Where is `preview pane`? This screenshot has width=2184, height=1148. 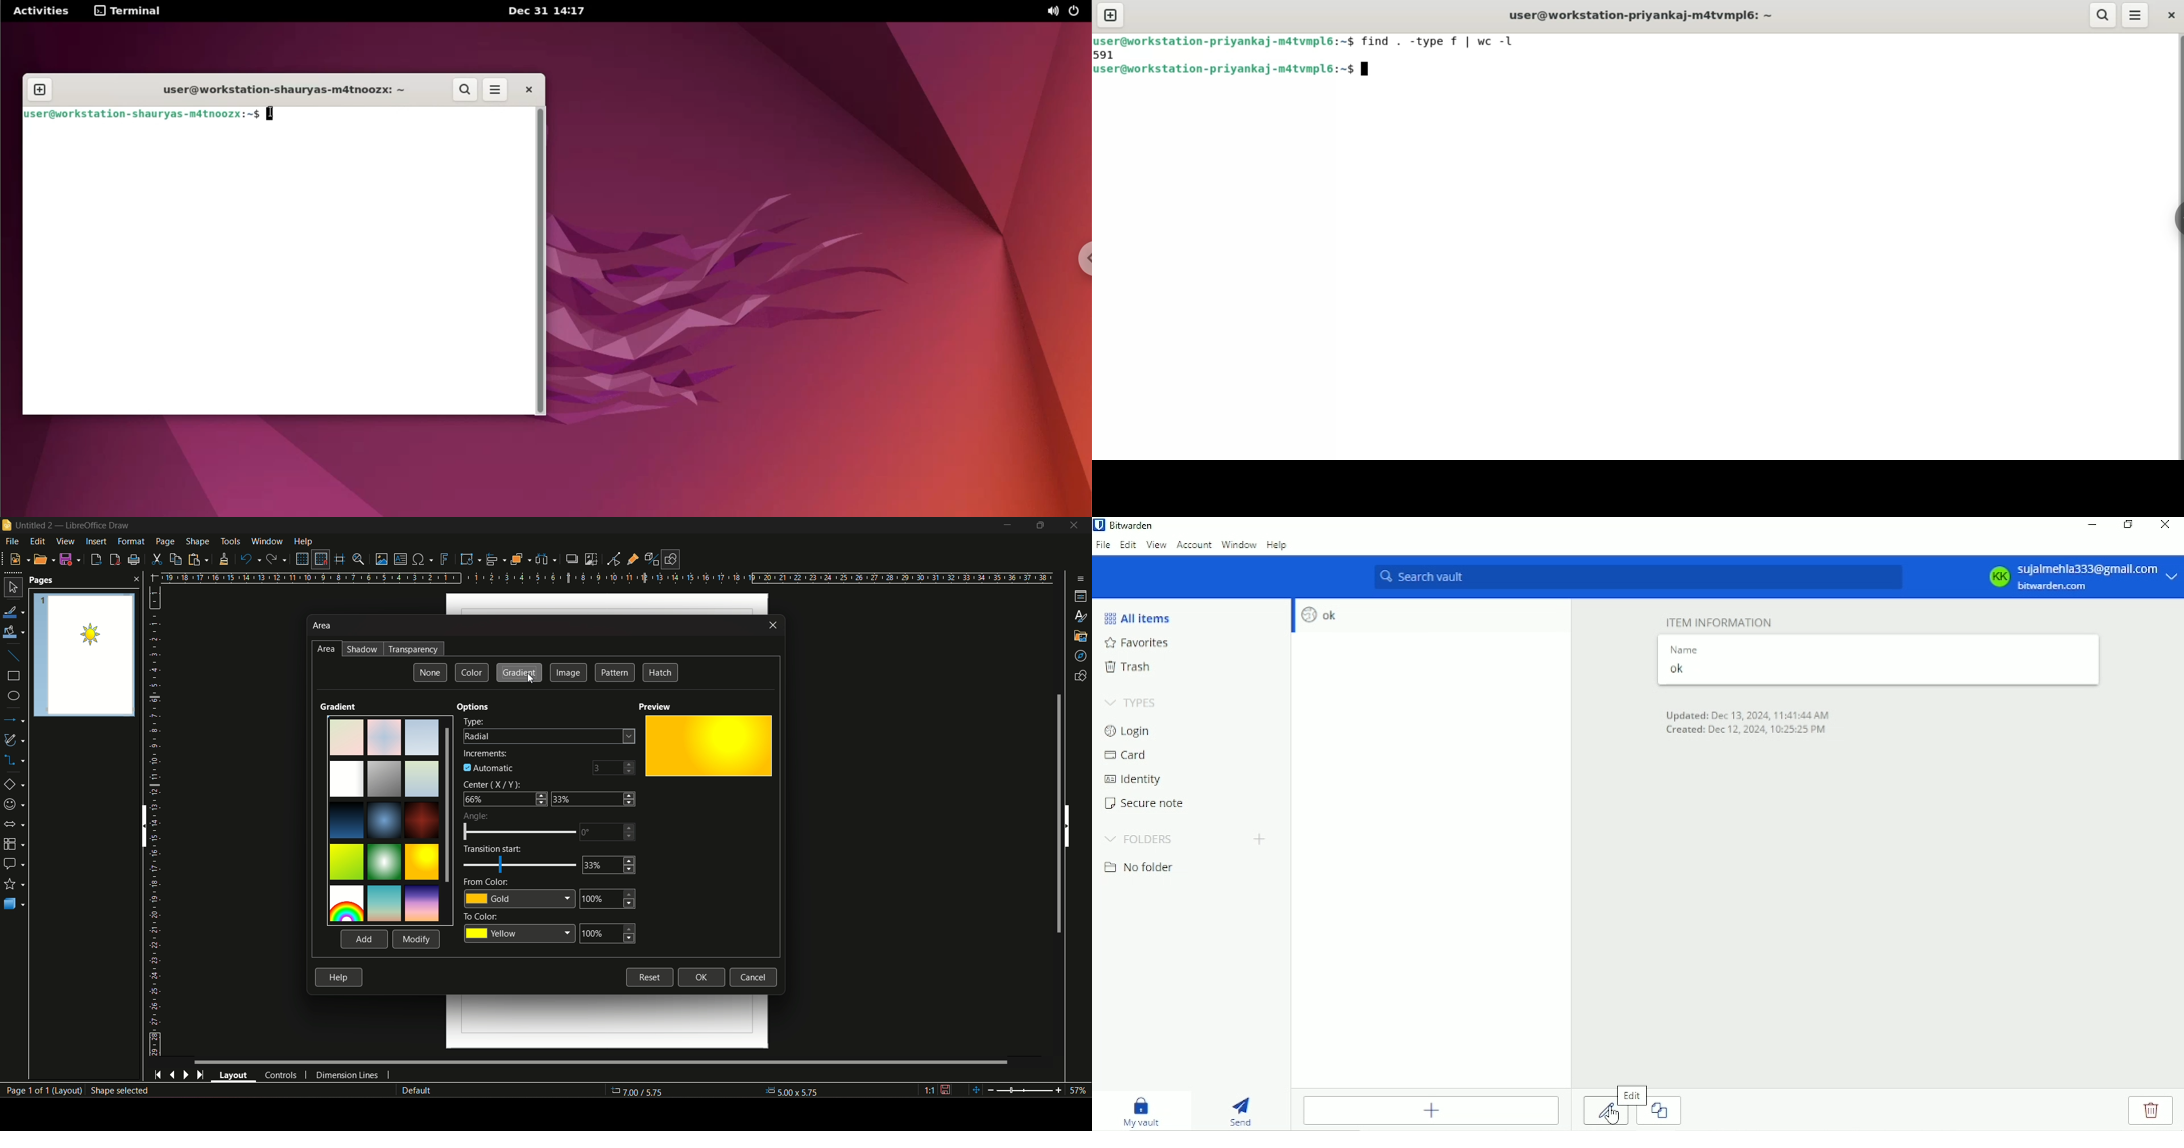 preview pane is located at coordinates (708, 746).